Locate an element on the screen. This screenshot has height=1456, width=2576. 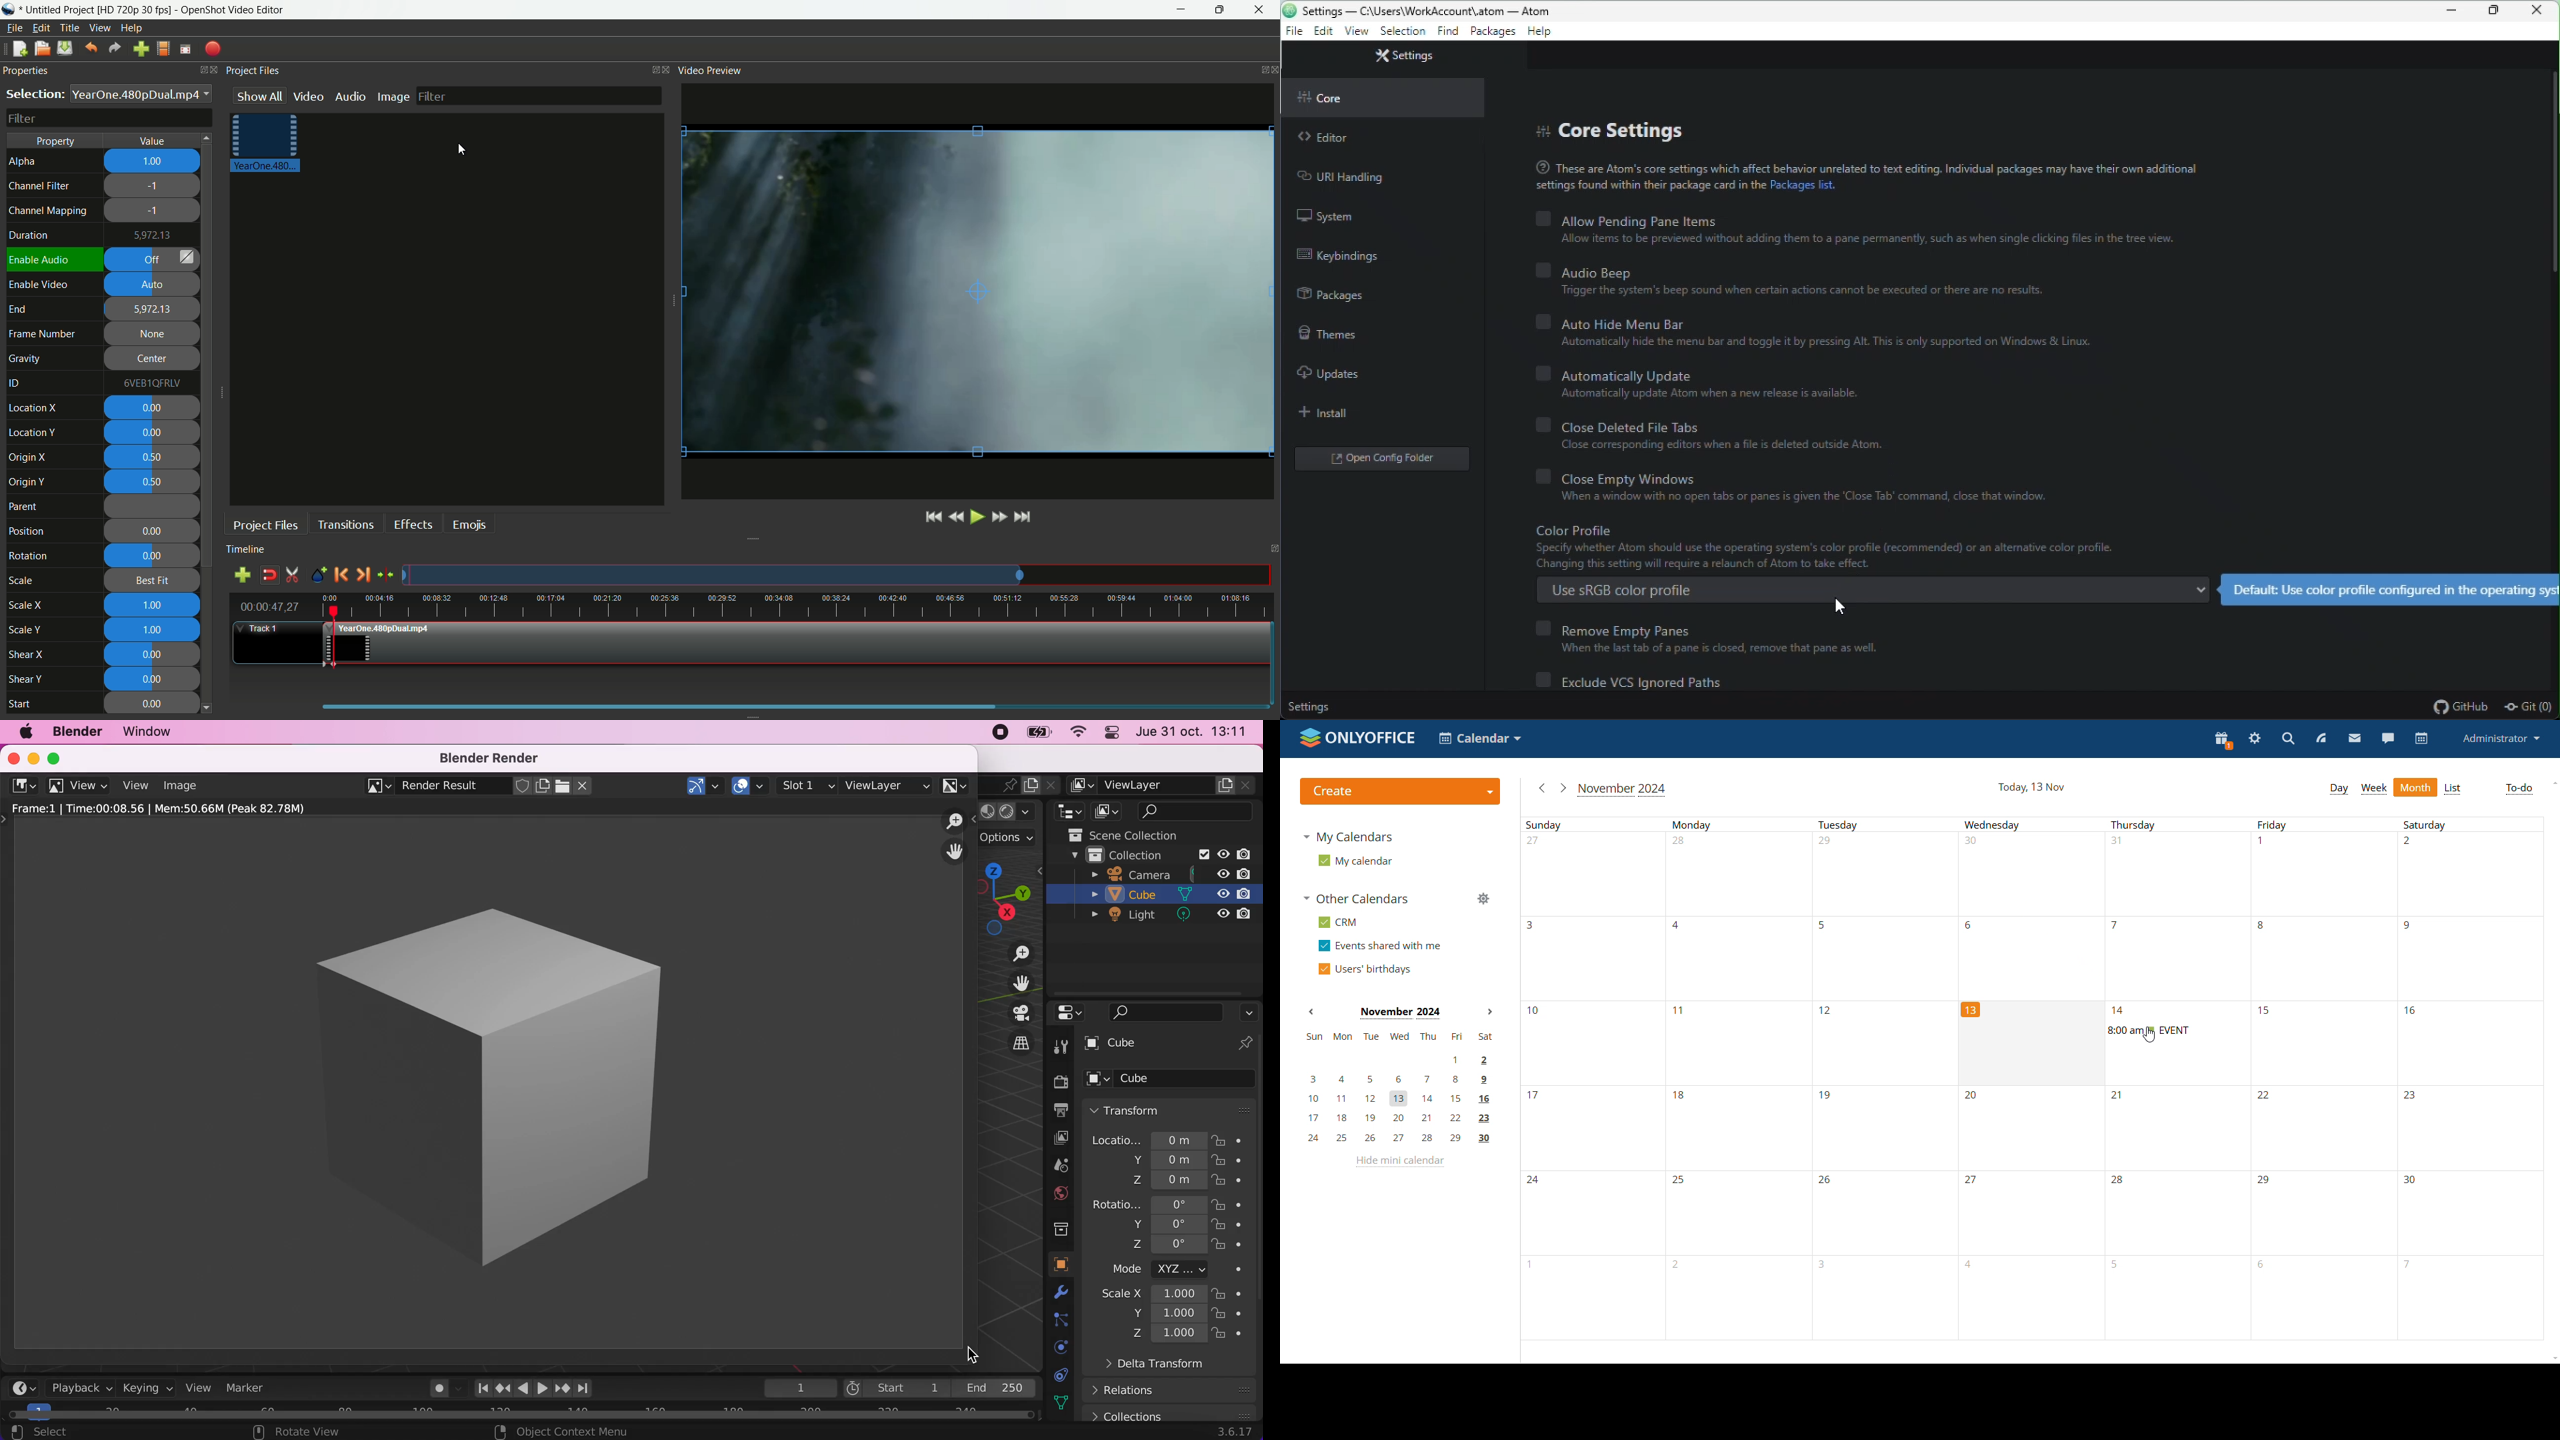
effects is located at coordinates (411, 523).